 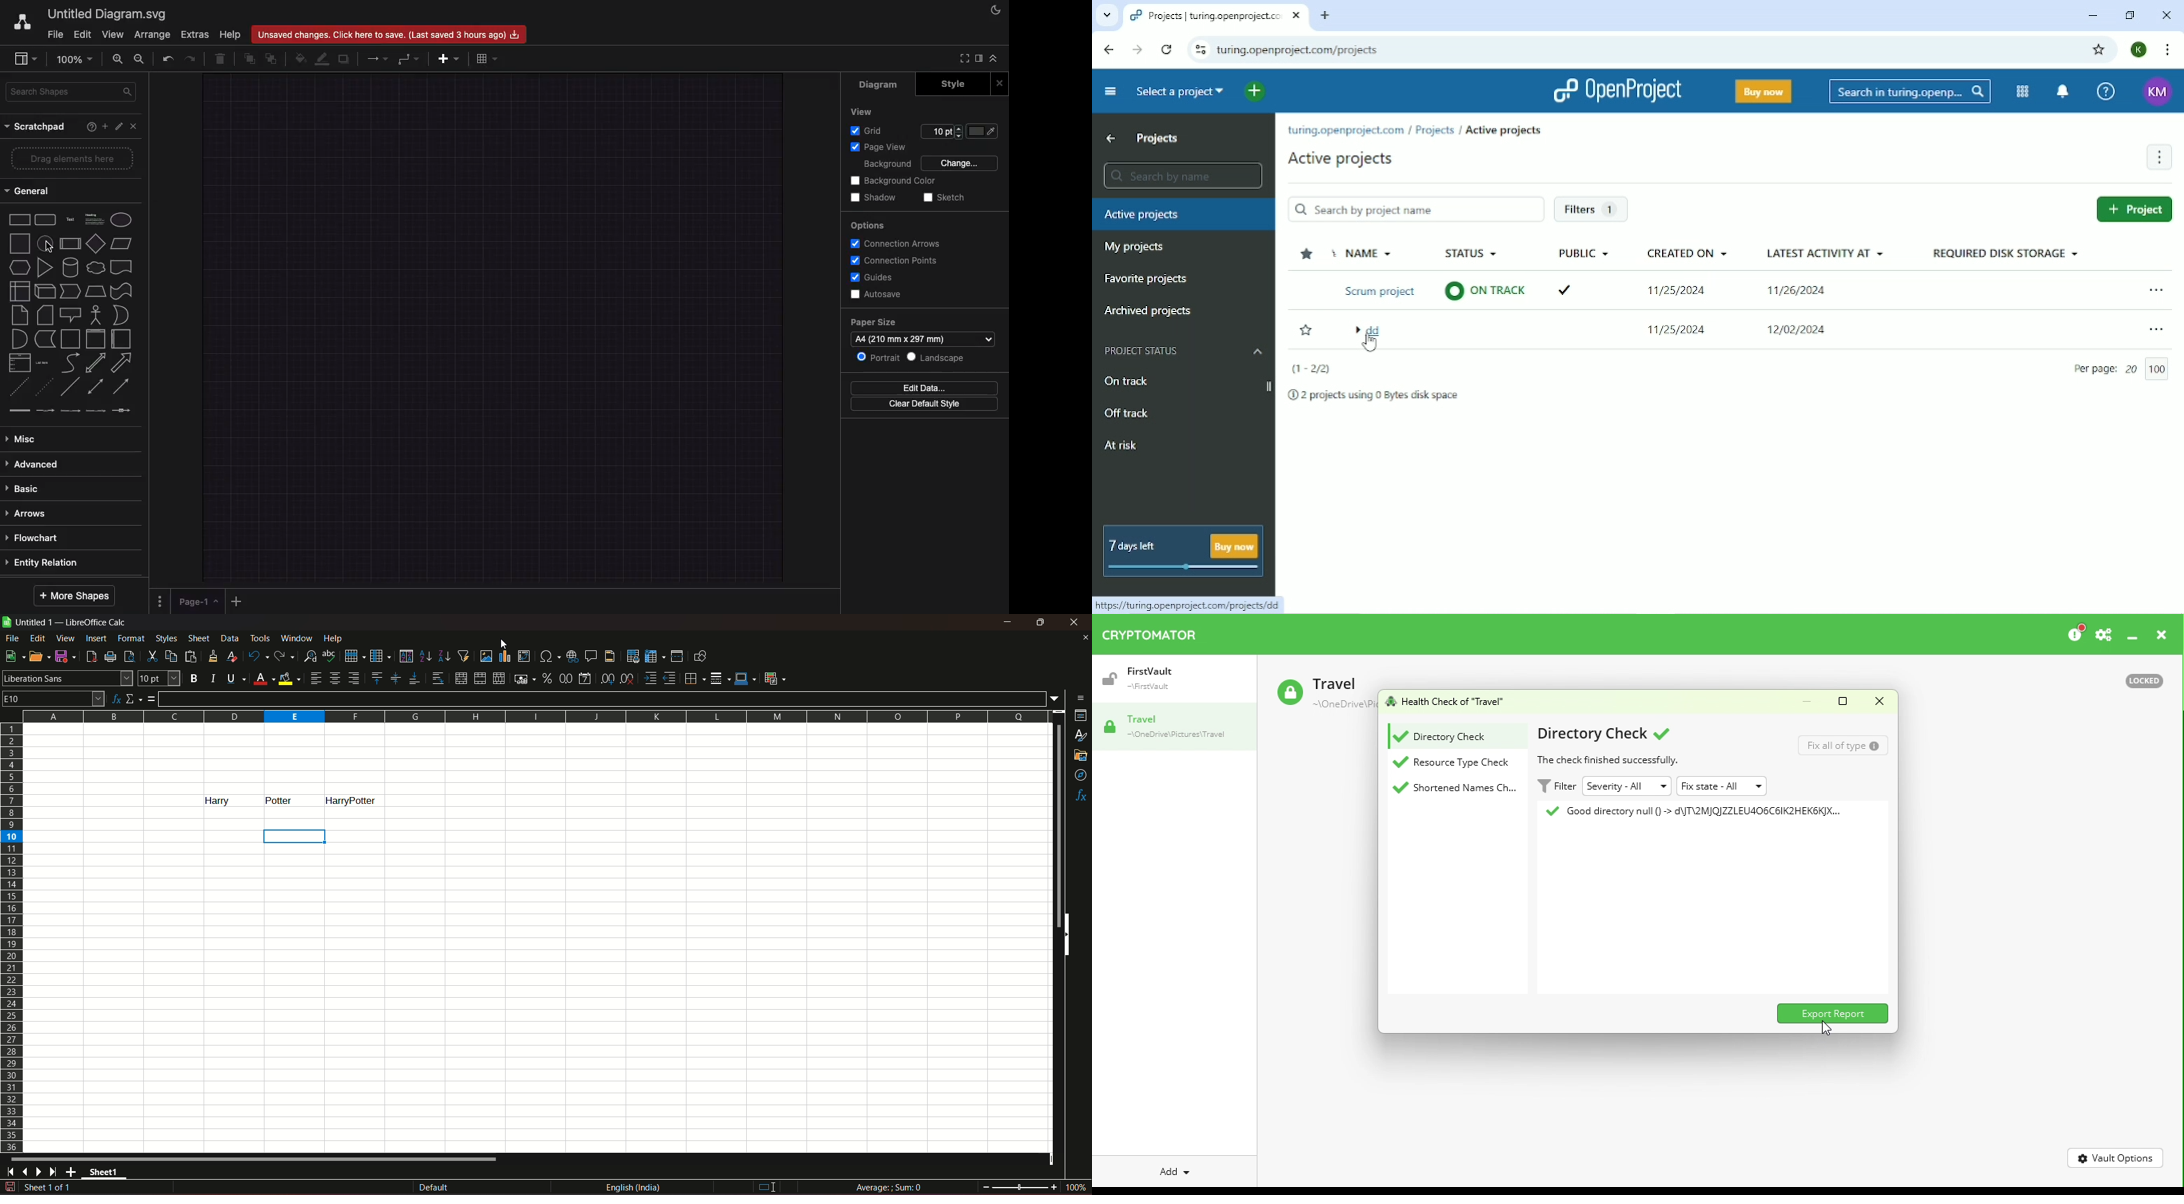 What do you see at coordinates (1254, 93) in the screenshot?
I see `Open quick add menu` at bounding box center [1254, 93].